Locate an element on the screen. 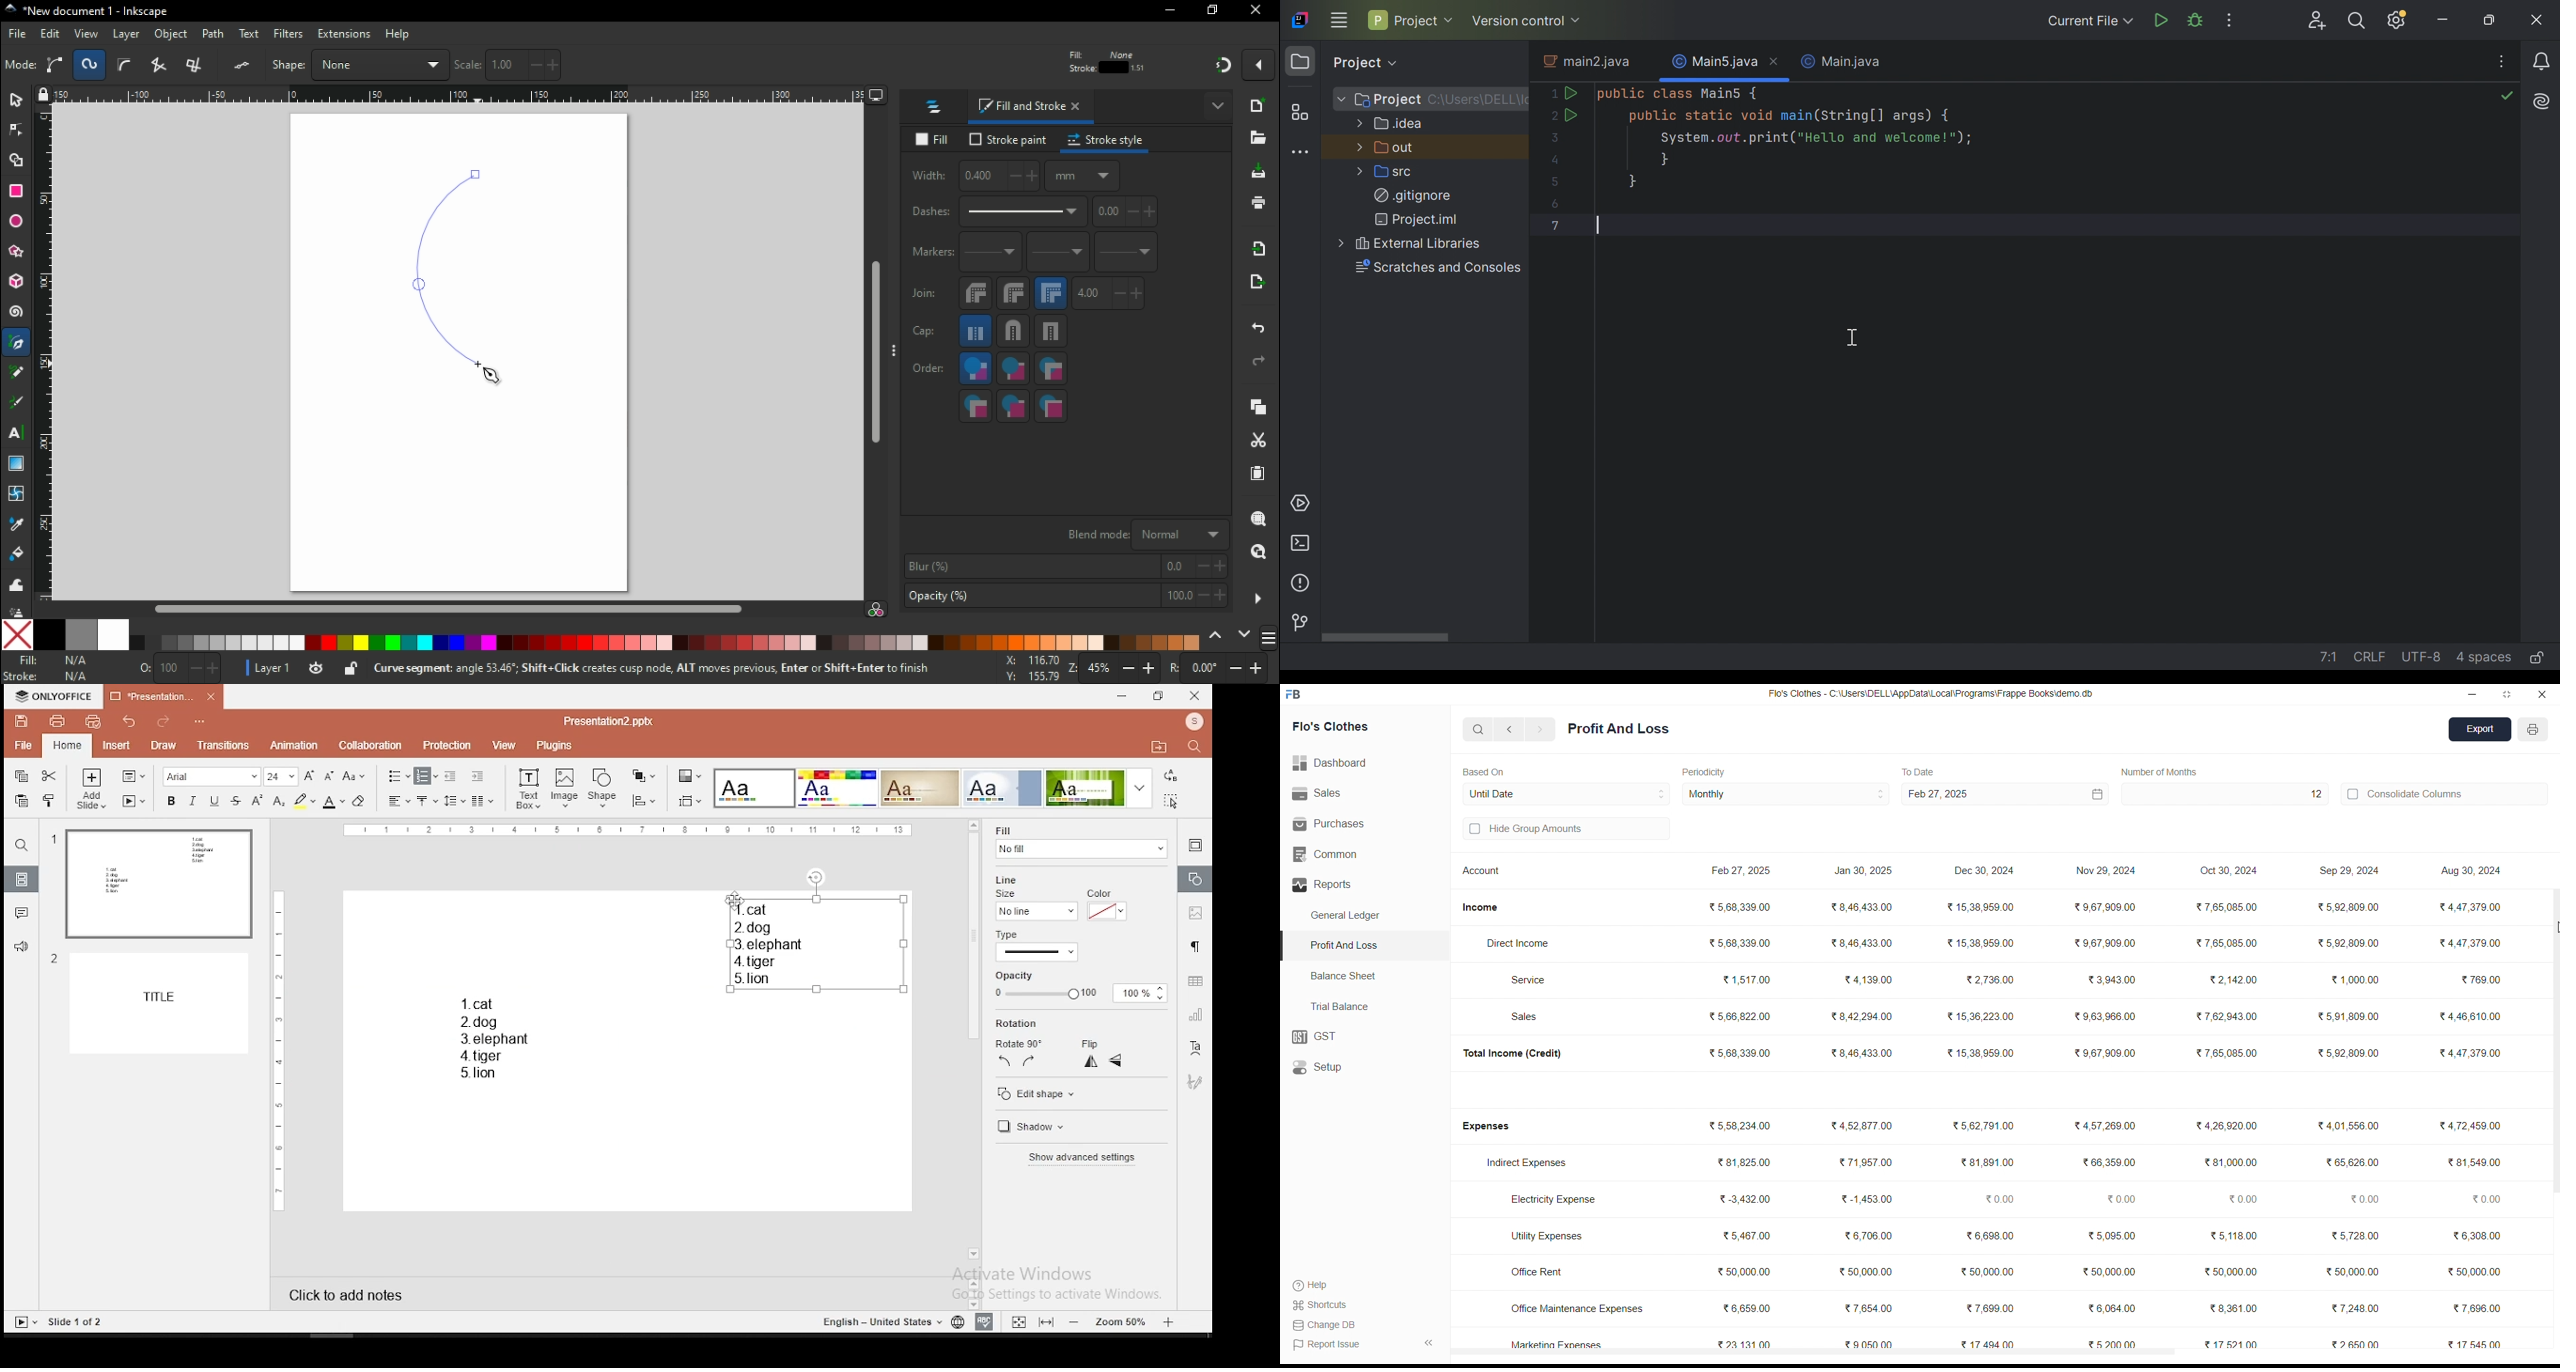  ₹4,26,920.00 is located at coordinates (2231, 1126).